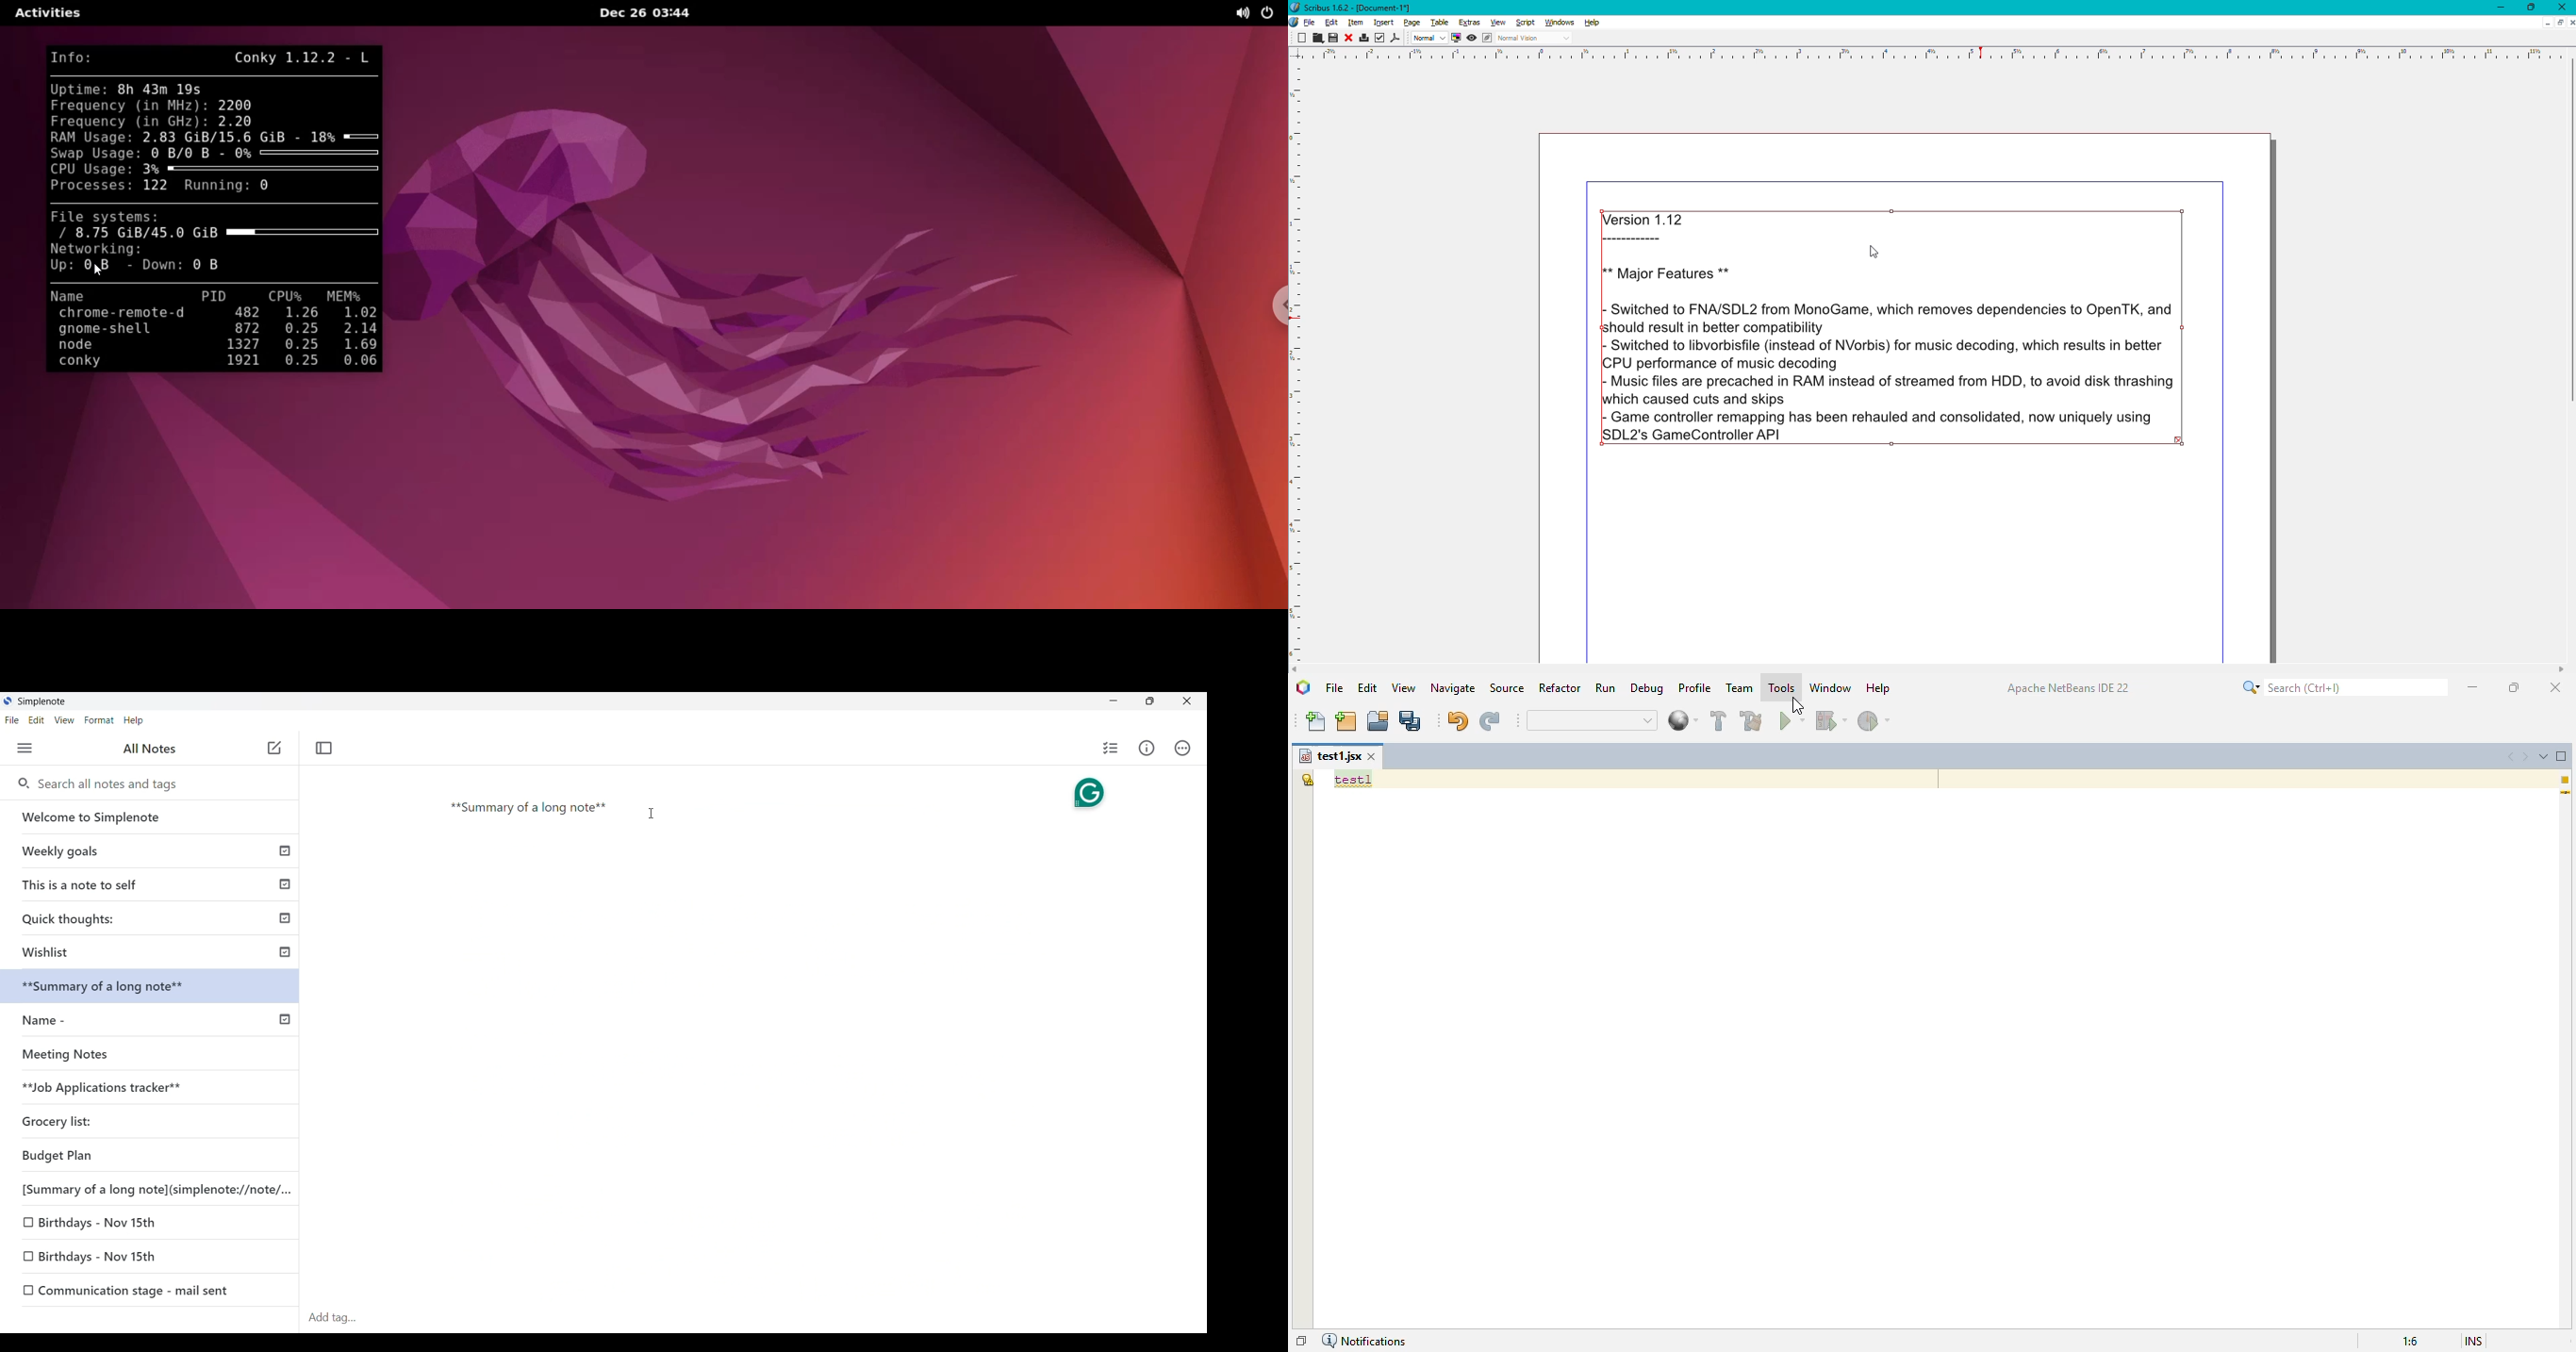  What do you see at coordinates (1396, 38) in the screenshot?
I see `PDF` at bounding box center [1396, 38].